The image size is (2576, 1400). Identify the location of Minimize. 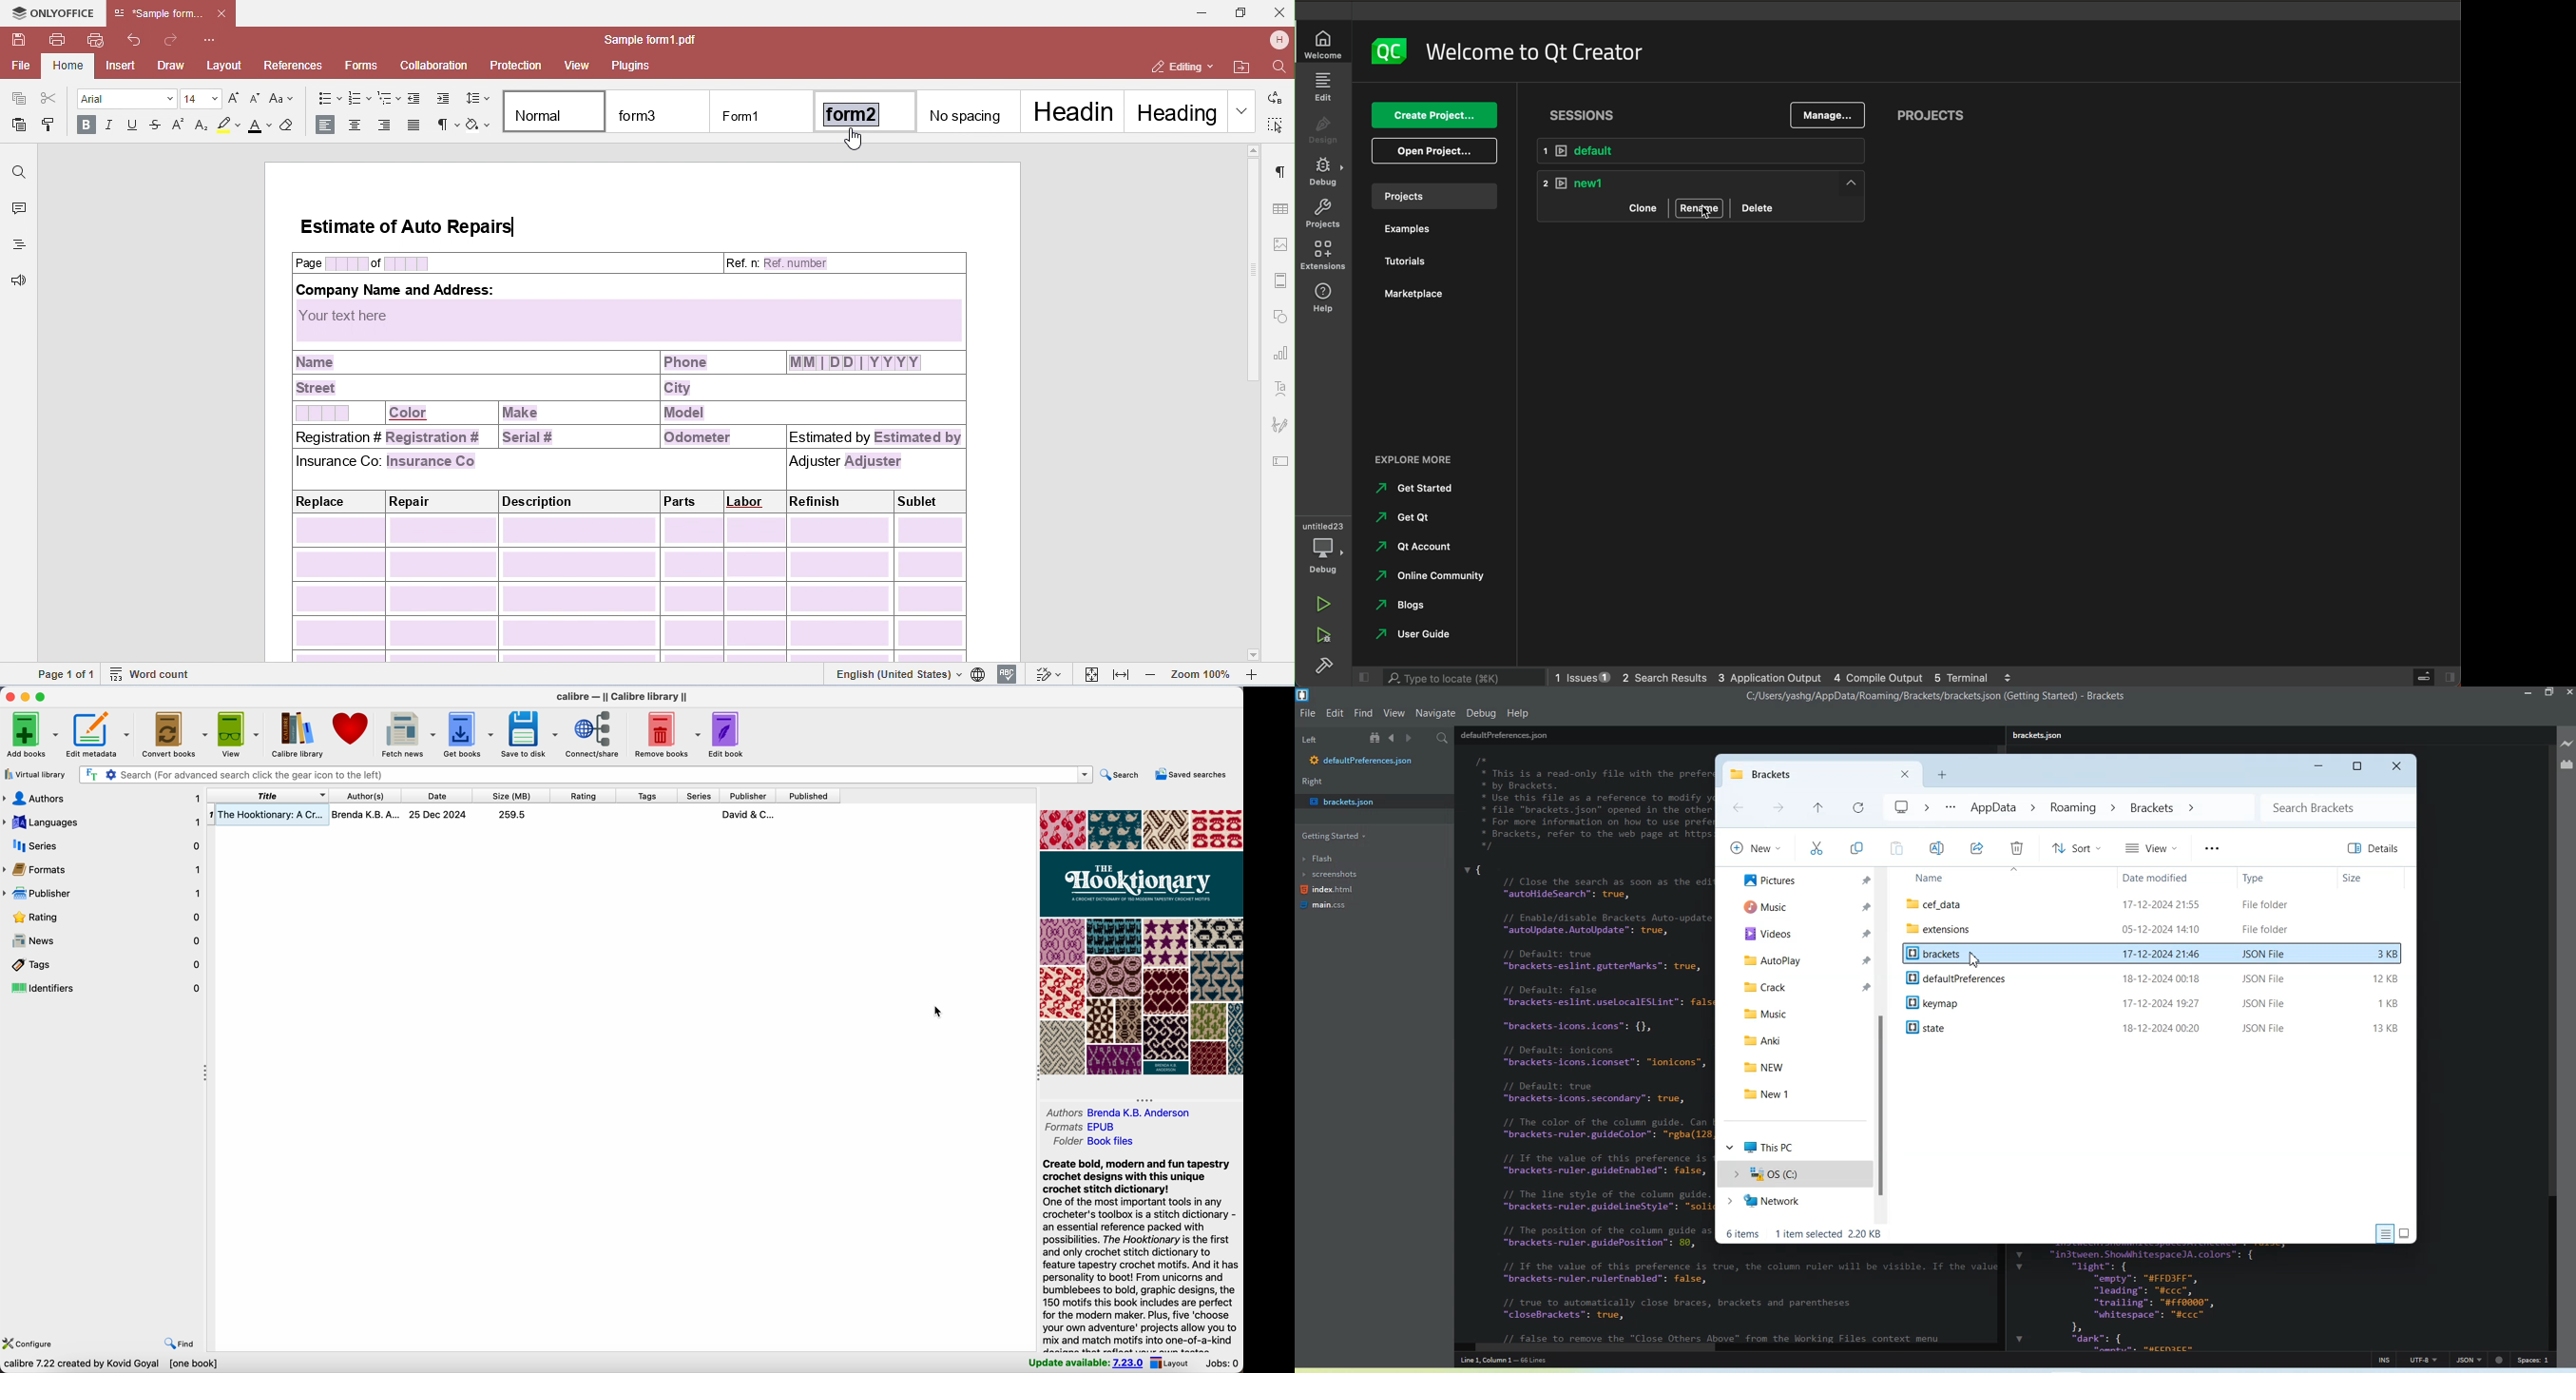
(2530, 693).